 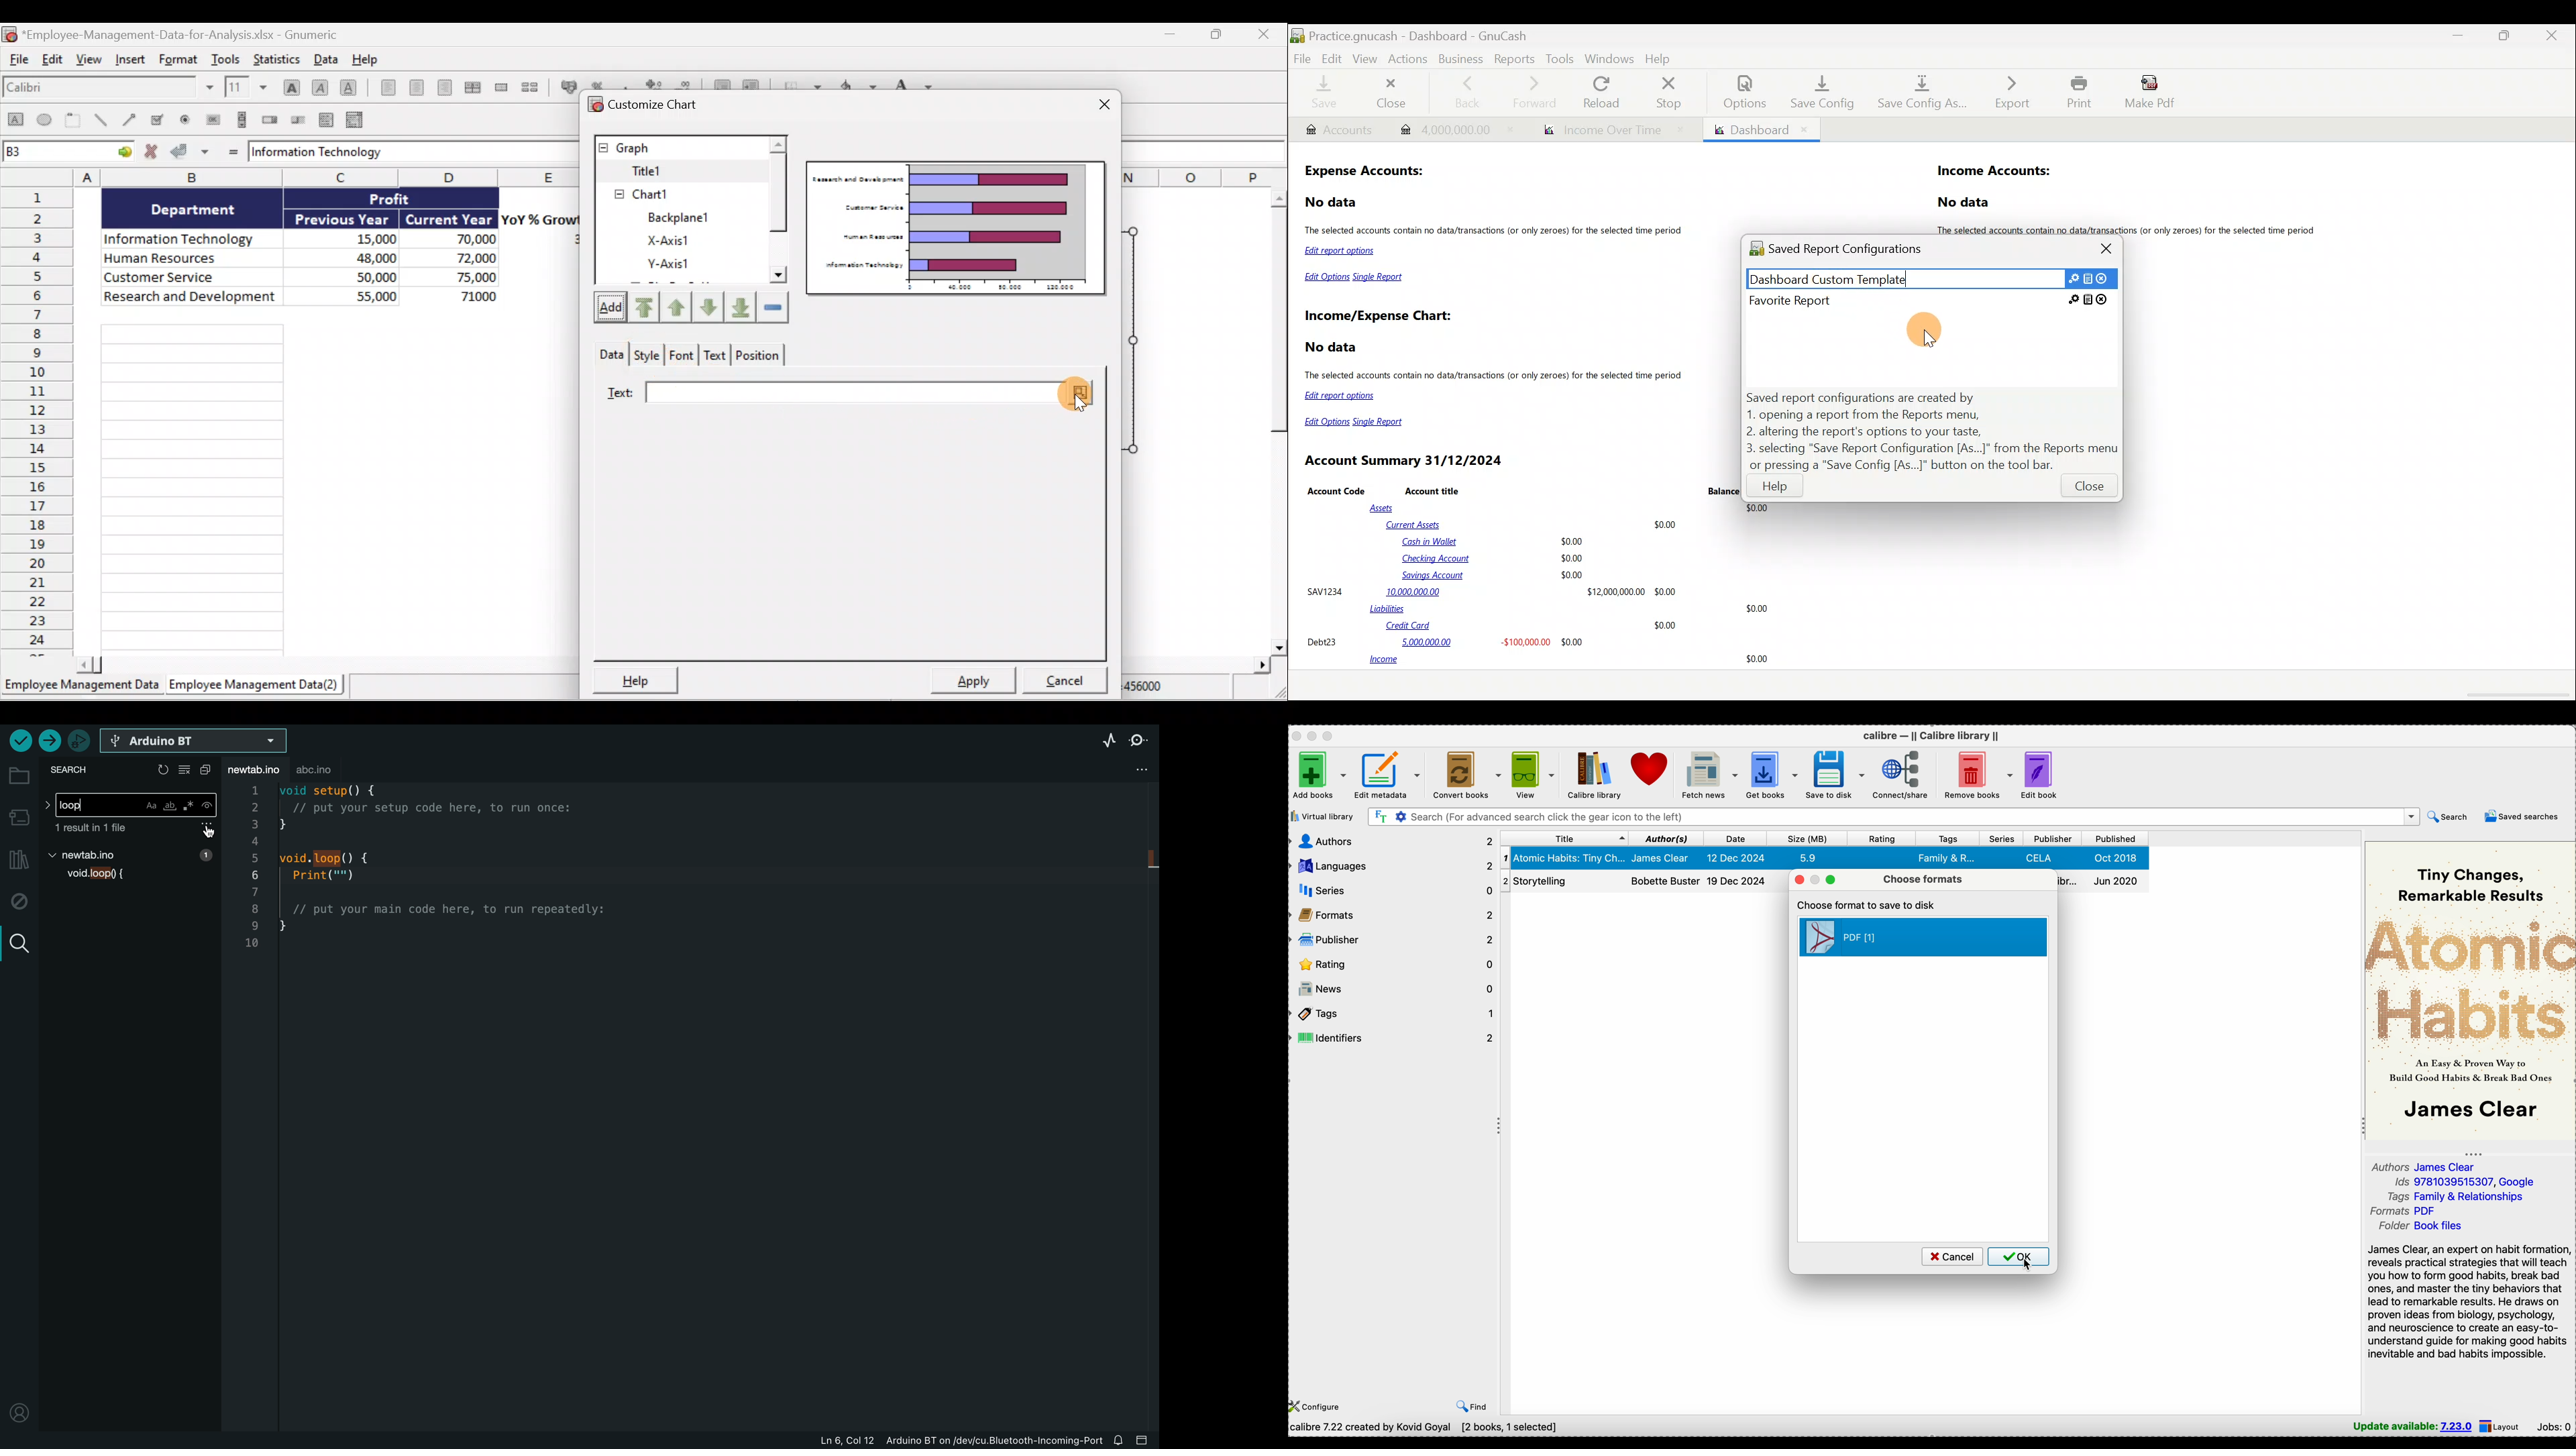 What do you see at coordinates (1106, 741) in the screenshot?
I see `serial plotter` at bounding box center [1106, 741].